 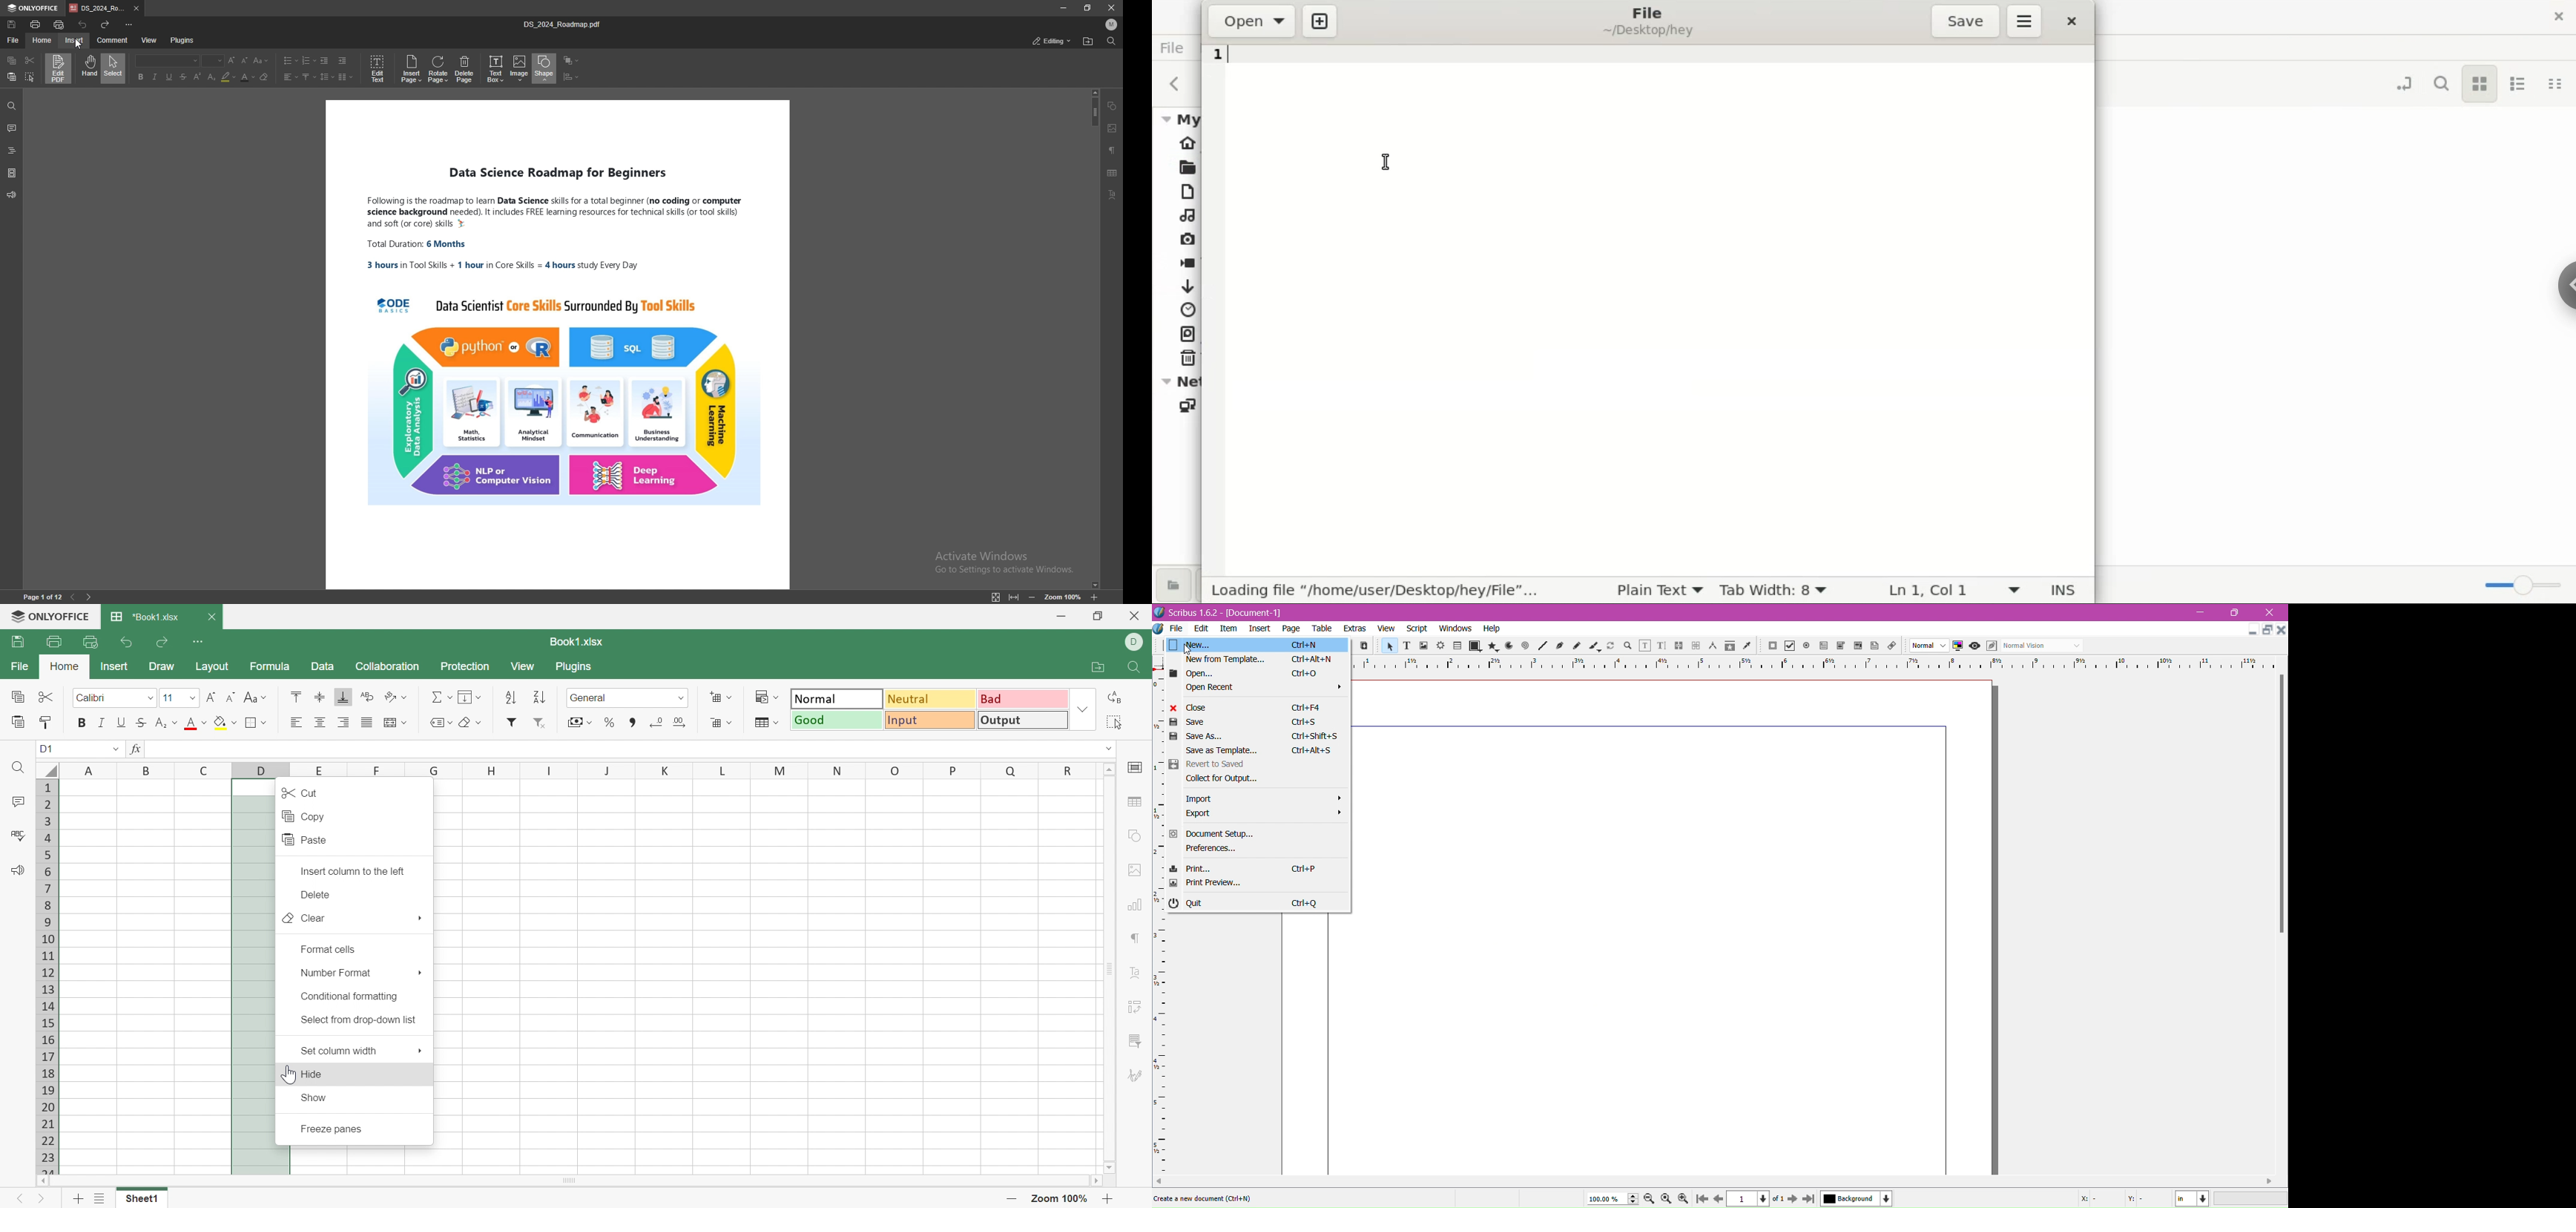 I want to click on icon, so click(x=1839, y=645).